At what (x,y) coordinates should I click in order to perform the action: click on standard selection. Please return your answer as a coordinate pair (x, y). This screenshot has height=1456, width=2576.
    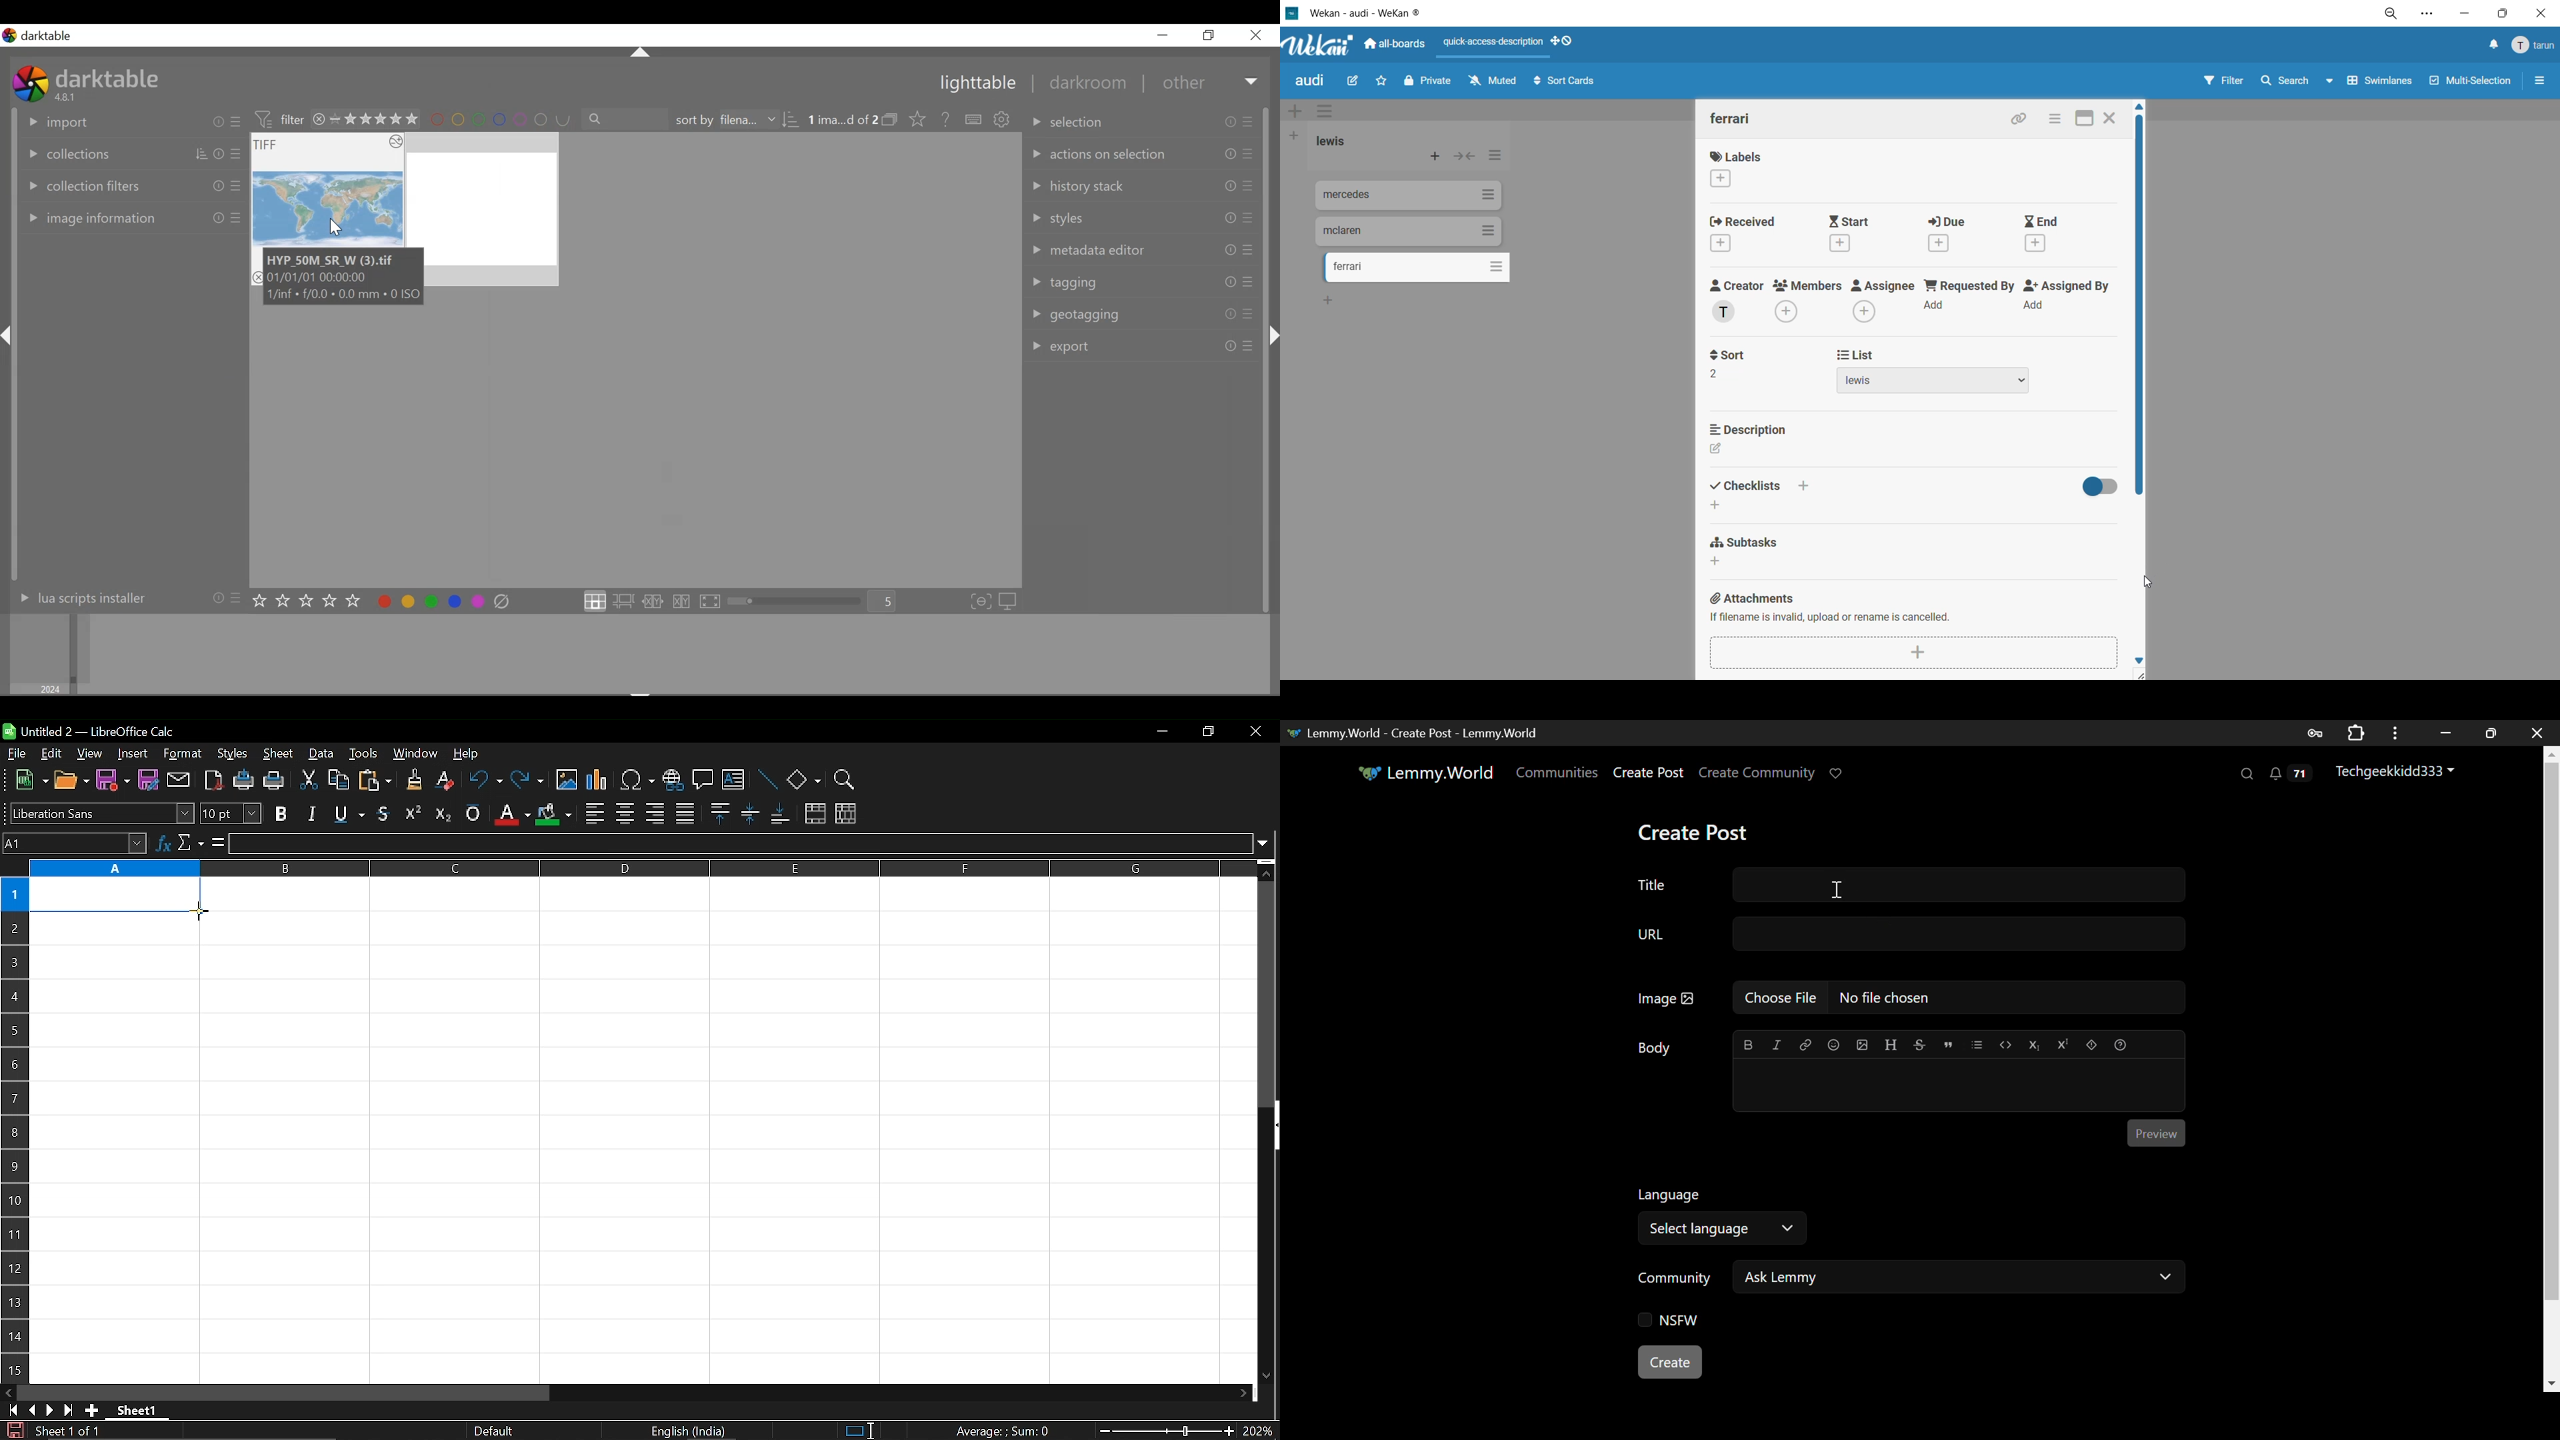
    Looking at the image, I should click on (860, 1431).